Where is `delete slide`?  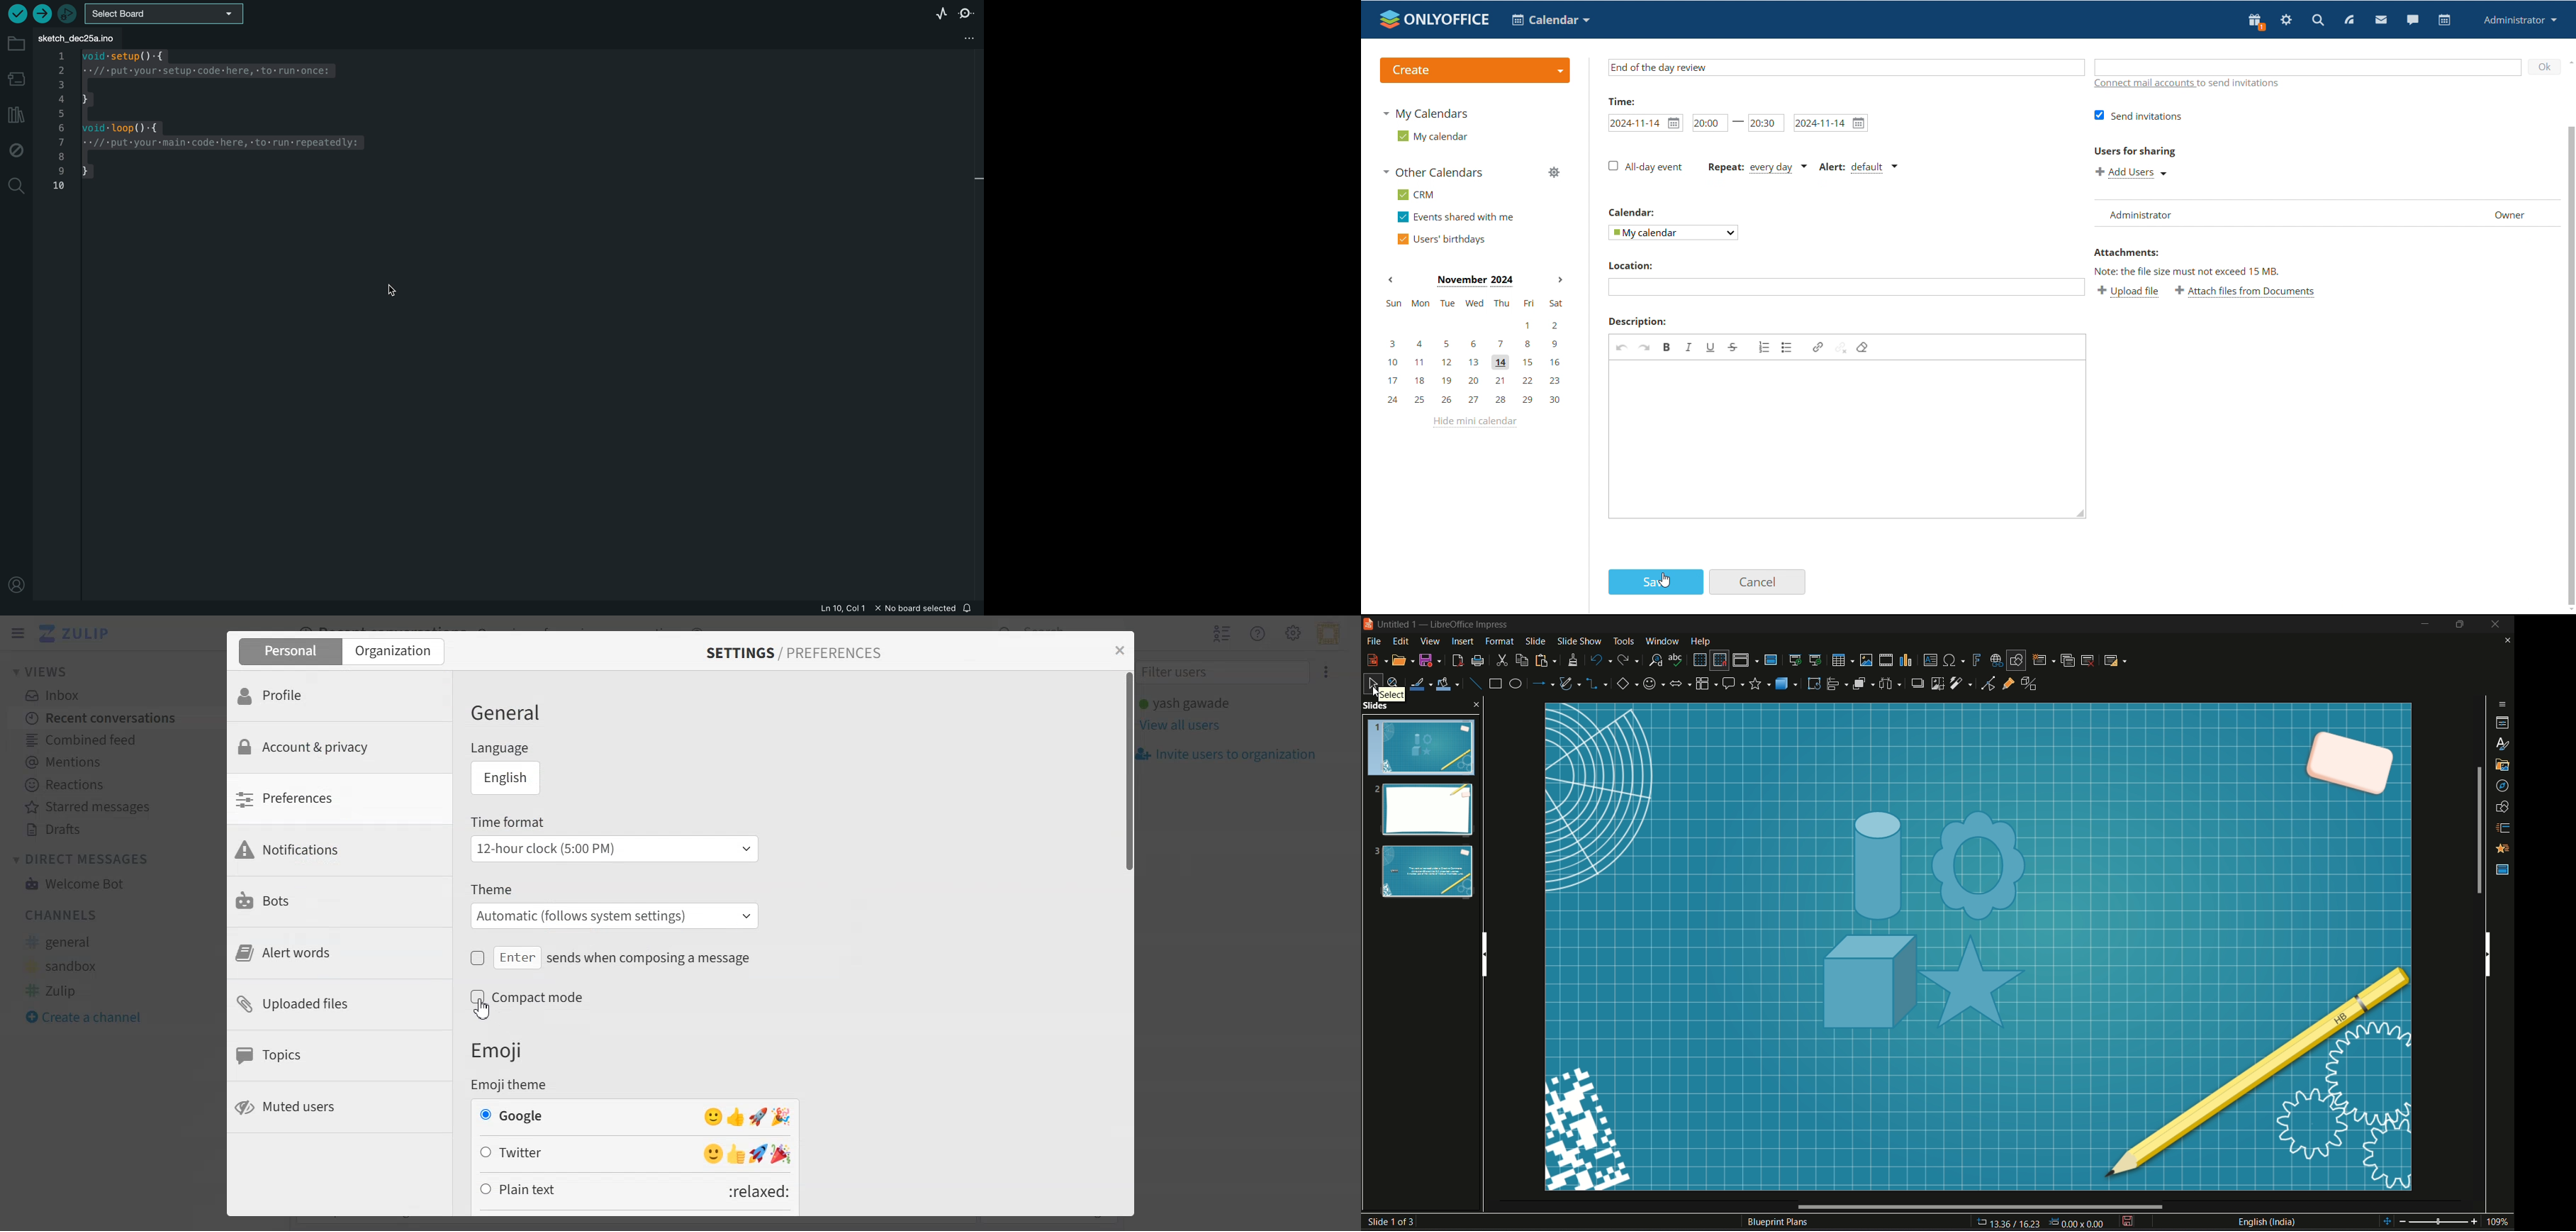 delete slide is located at coordinates (2088, 660).